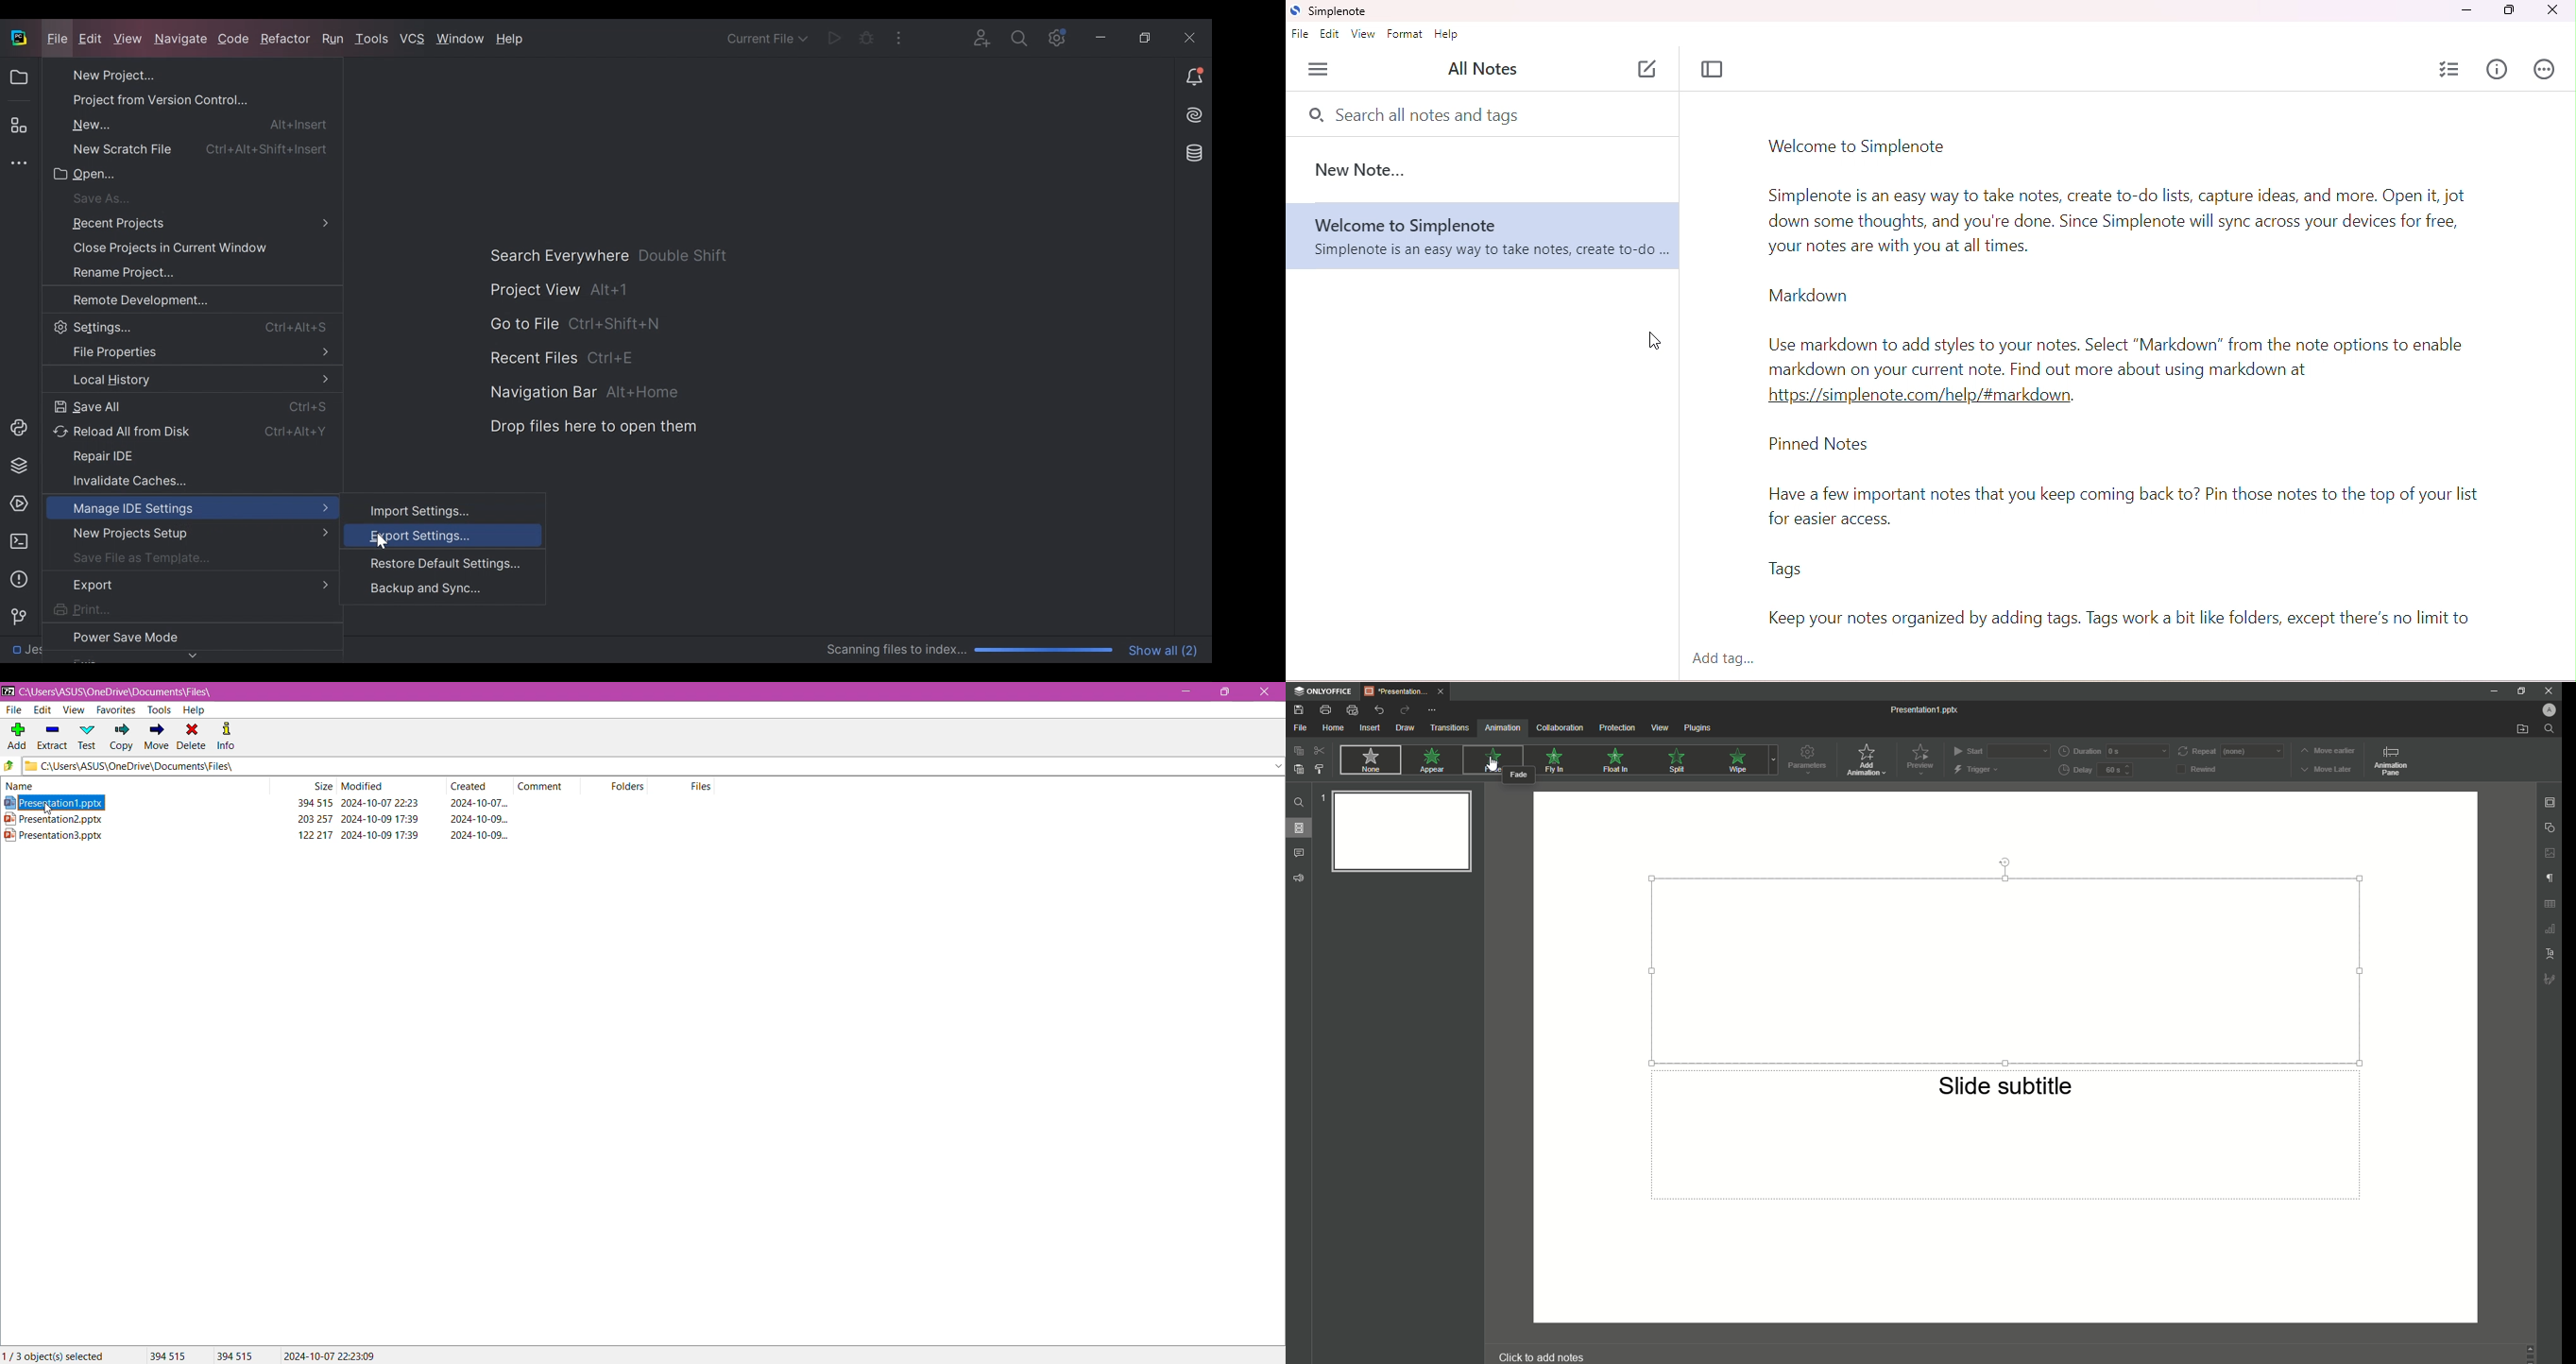  I want to click on Open, so click(171, 174).